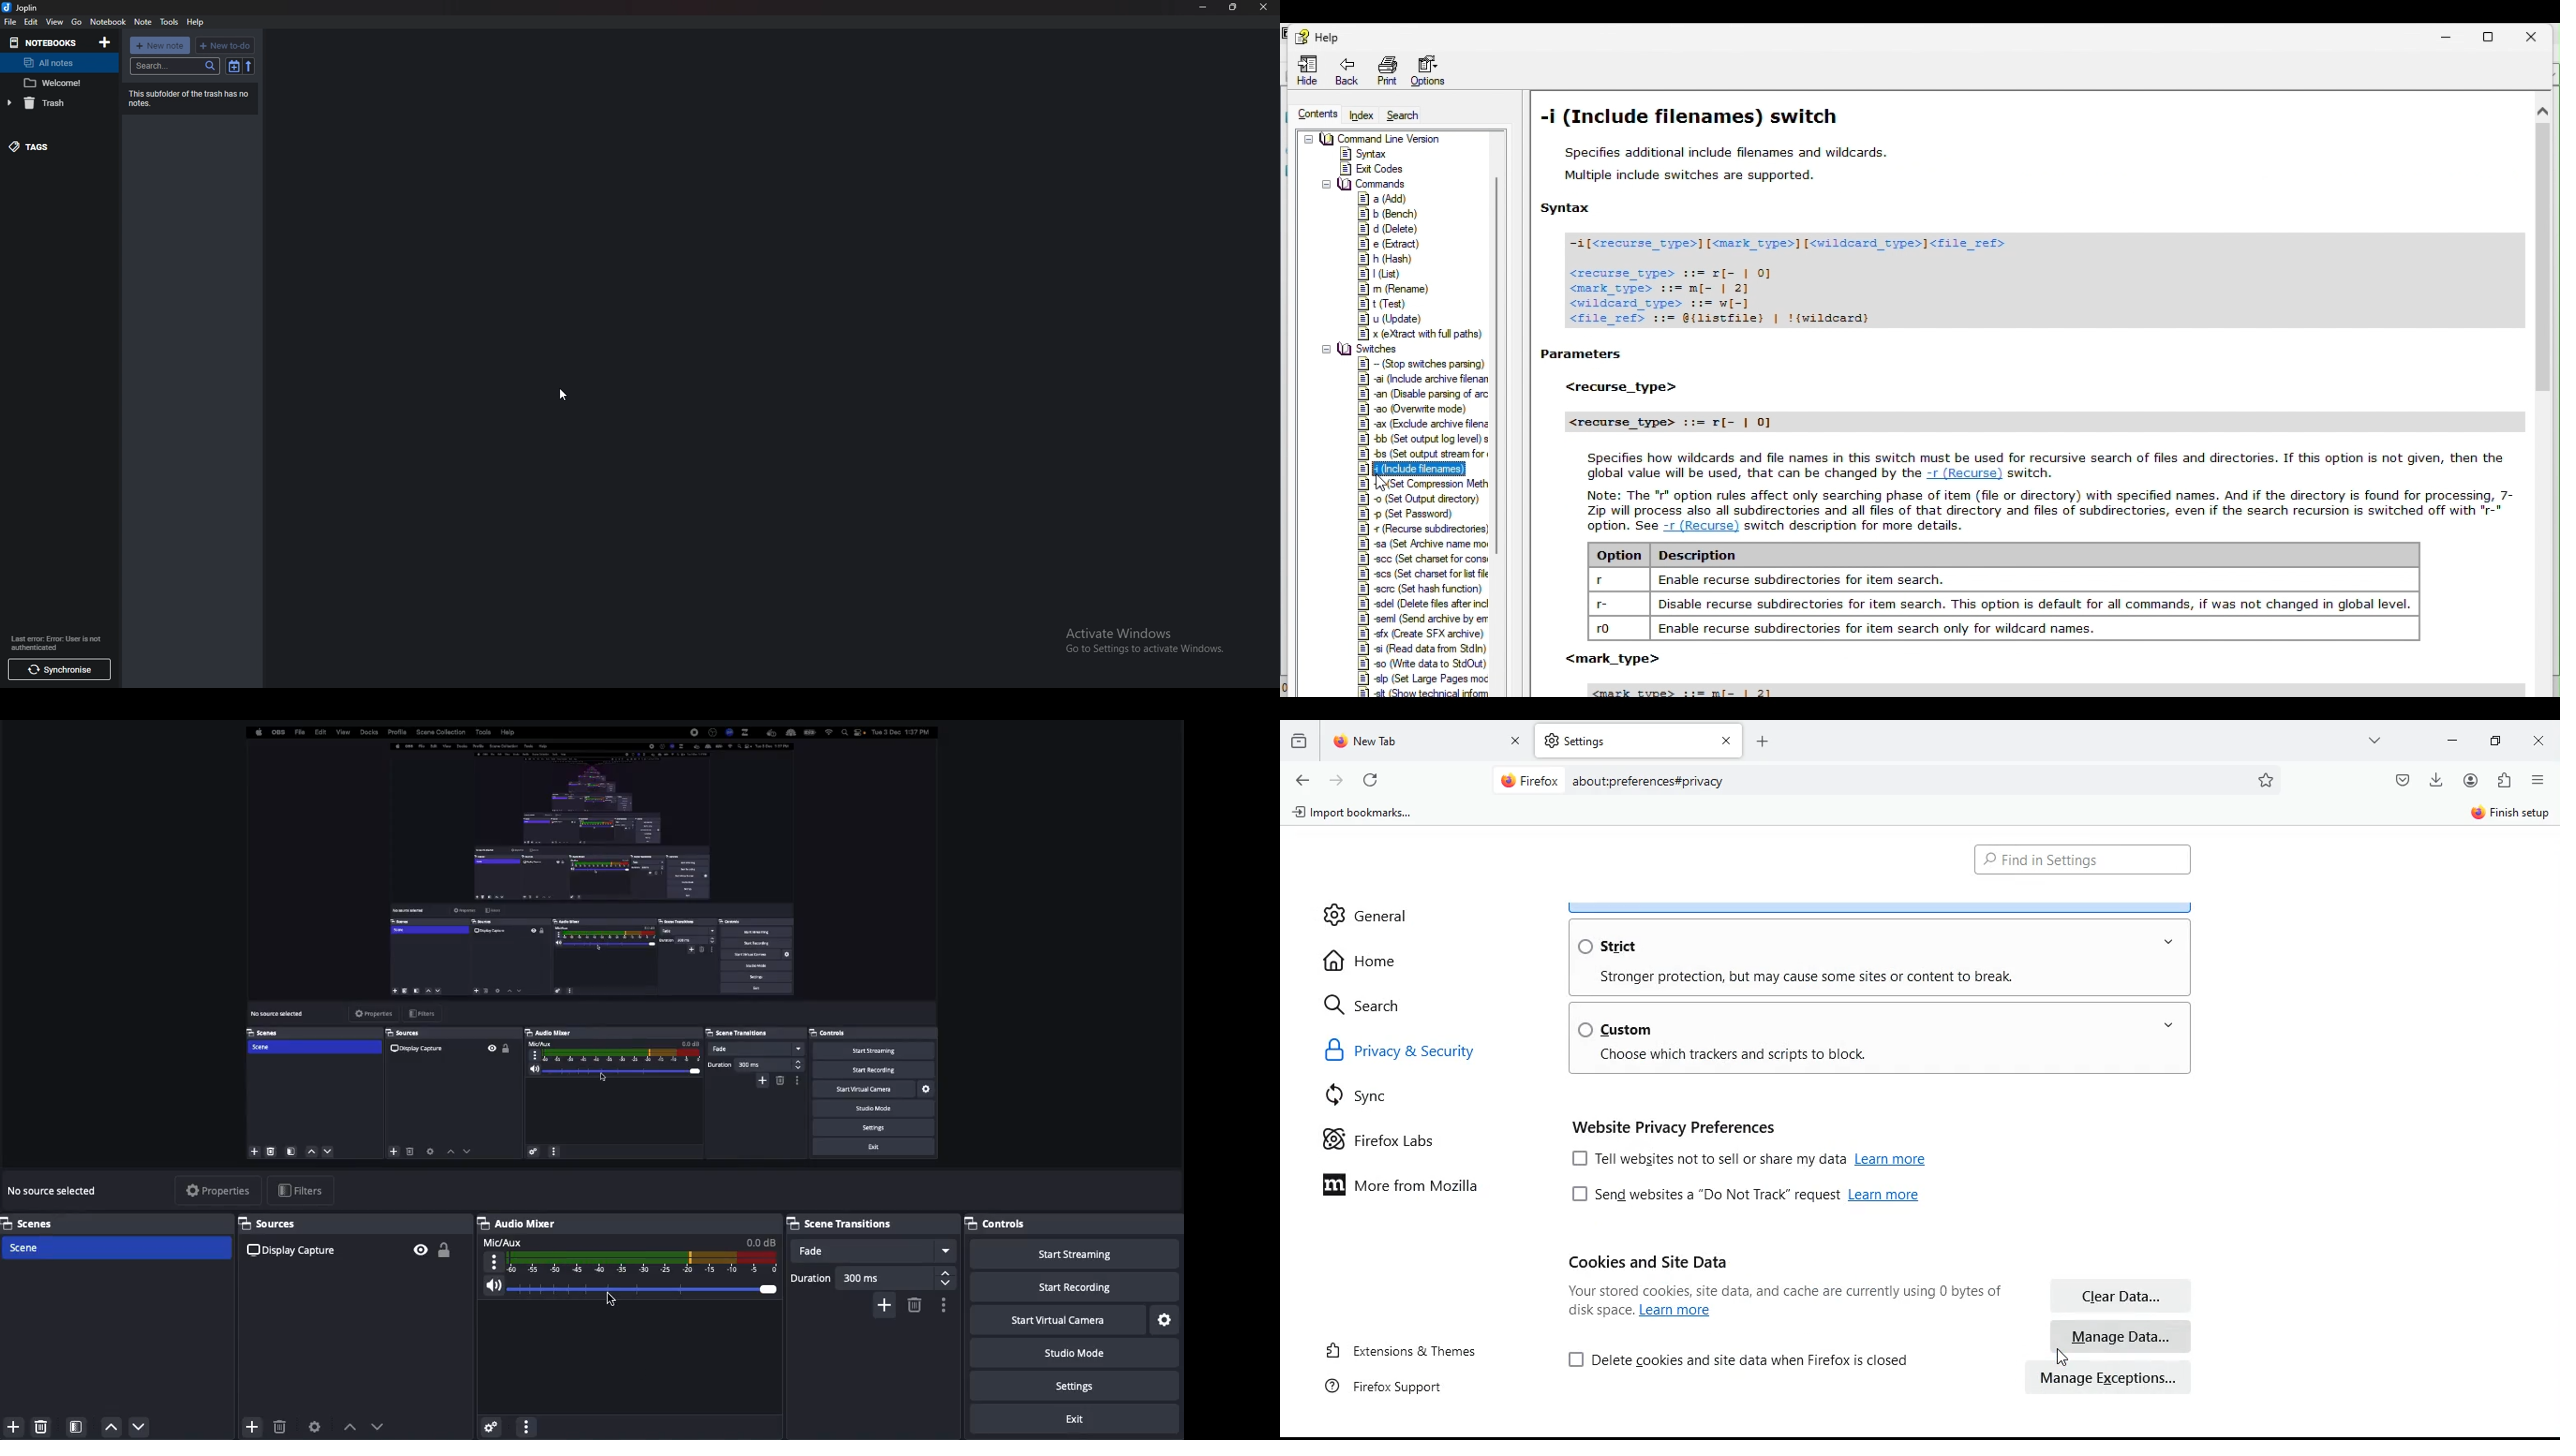 This screenshot has height=1456, width=2576. Describe the element at coordinates (1816, 279) in the screenshot. I see `code` at that location.